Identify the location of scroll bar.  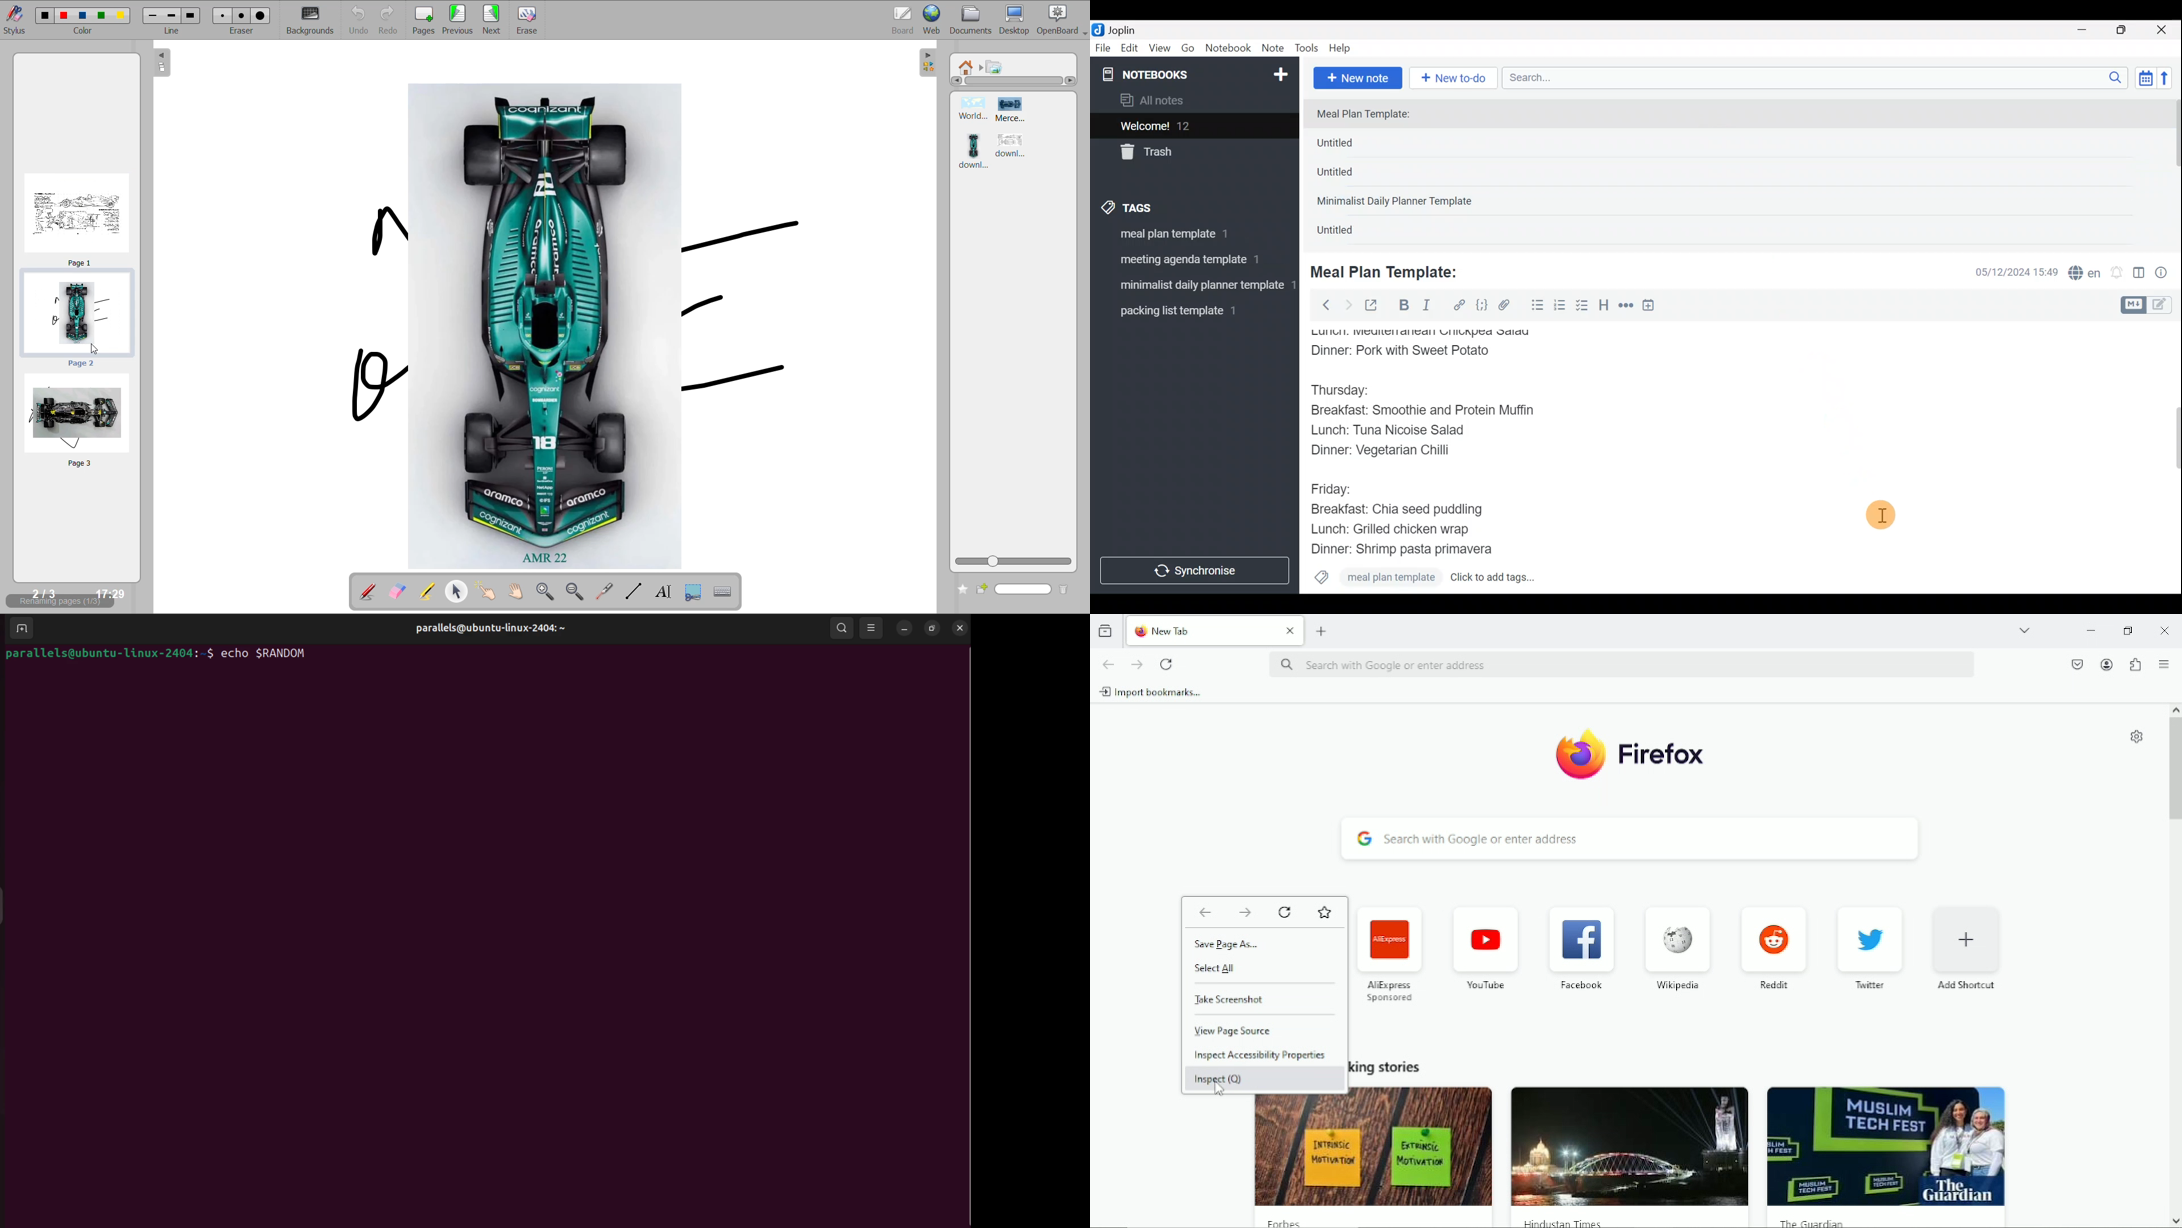
(2174, 172).